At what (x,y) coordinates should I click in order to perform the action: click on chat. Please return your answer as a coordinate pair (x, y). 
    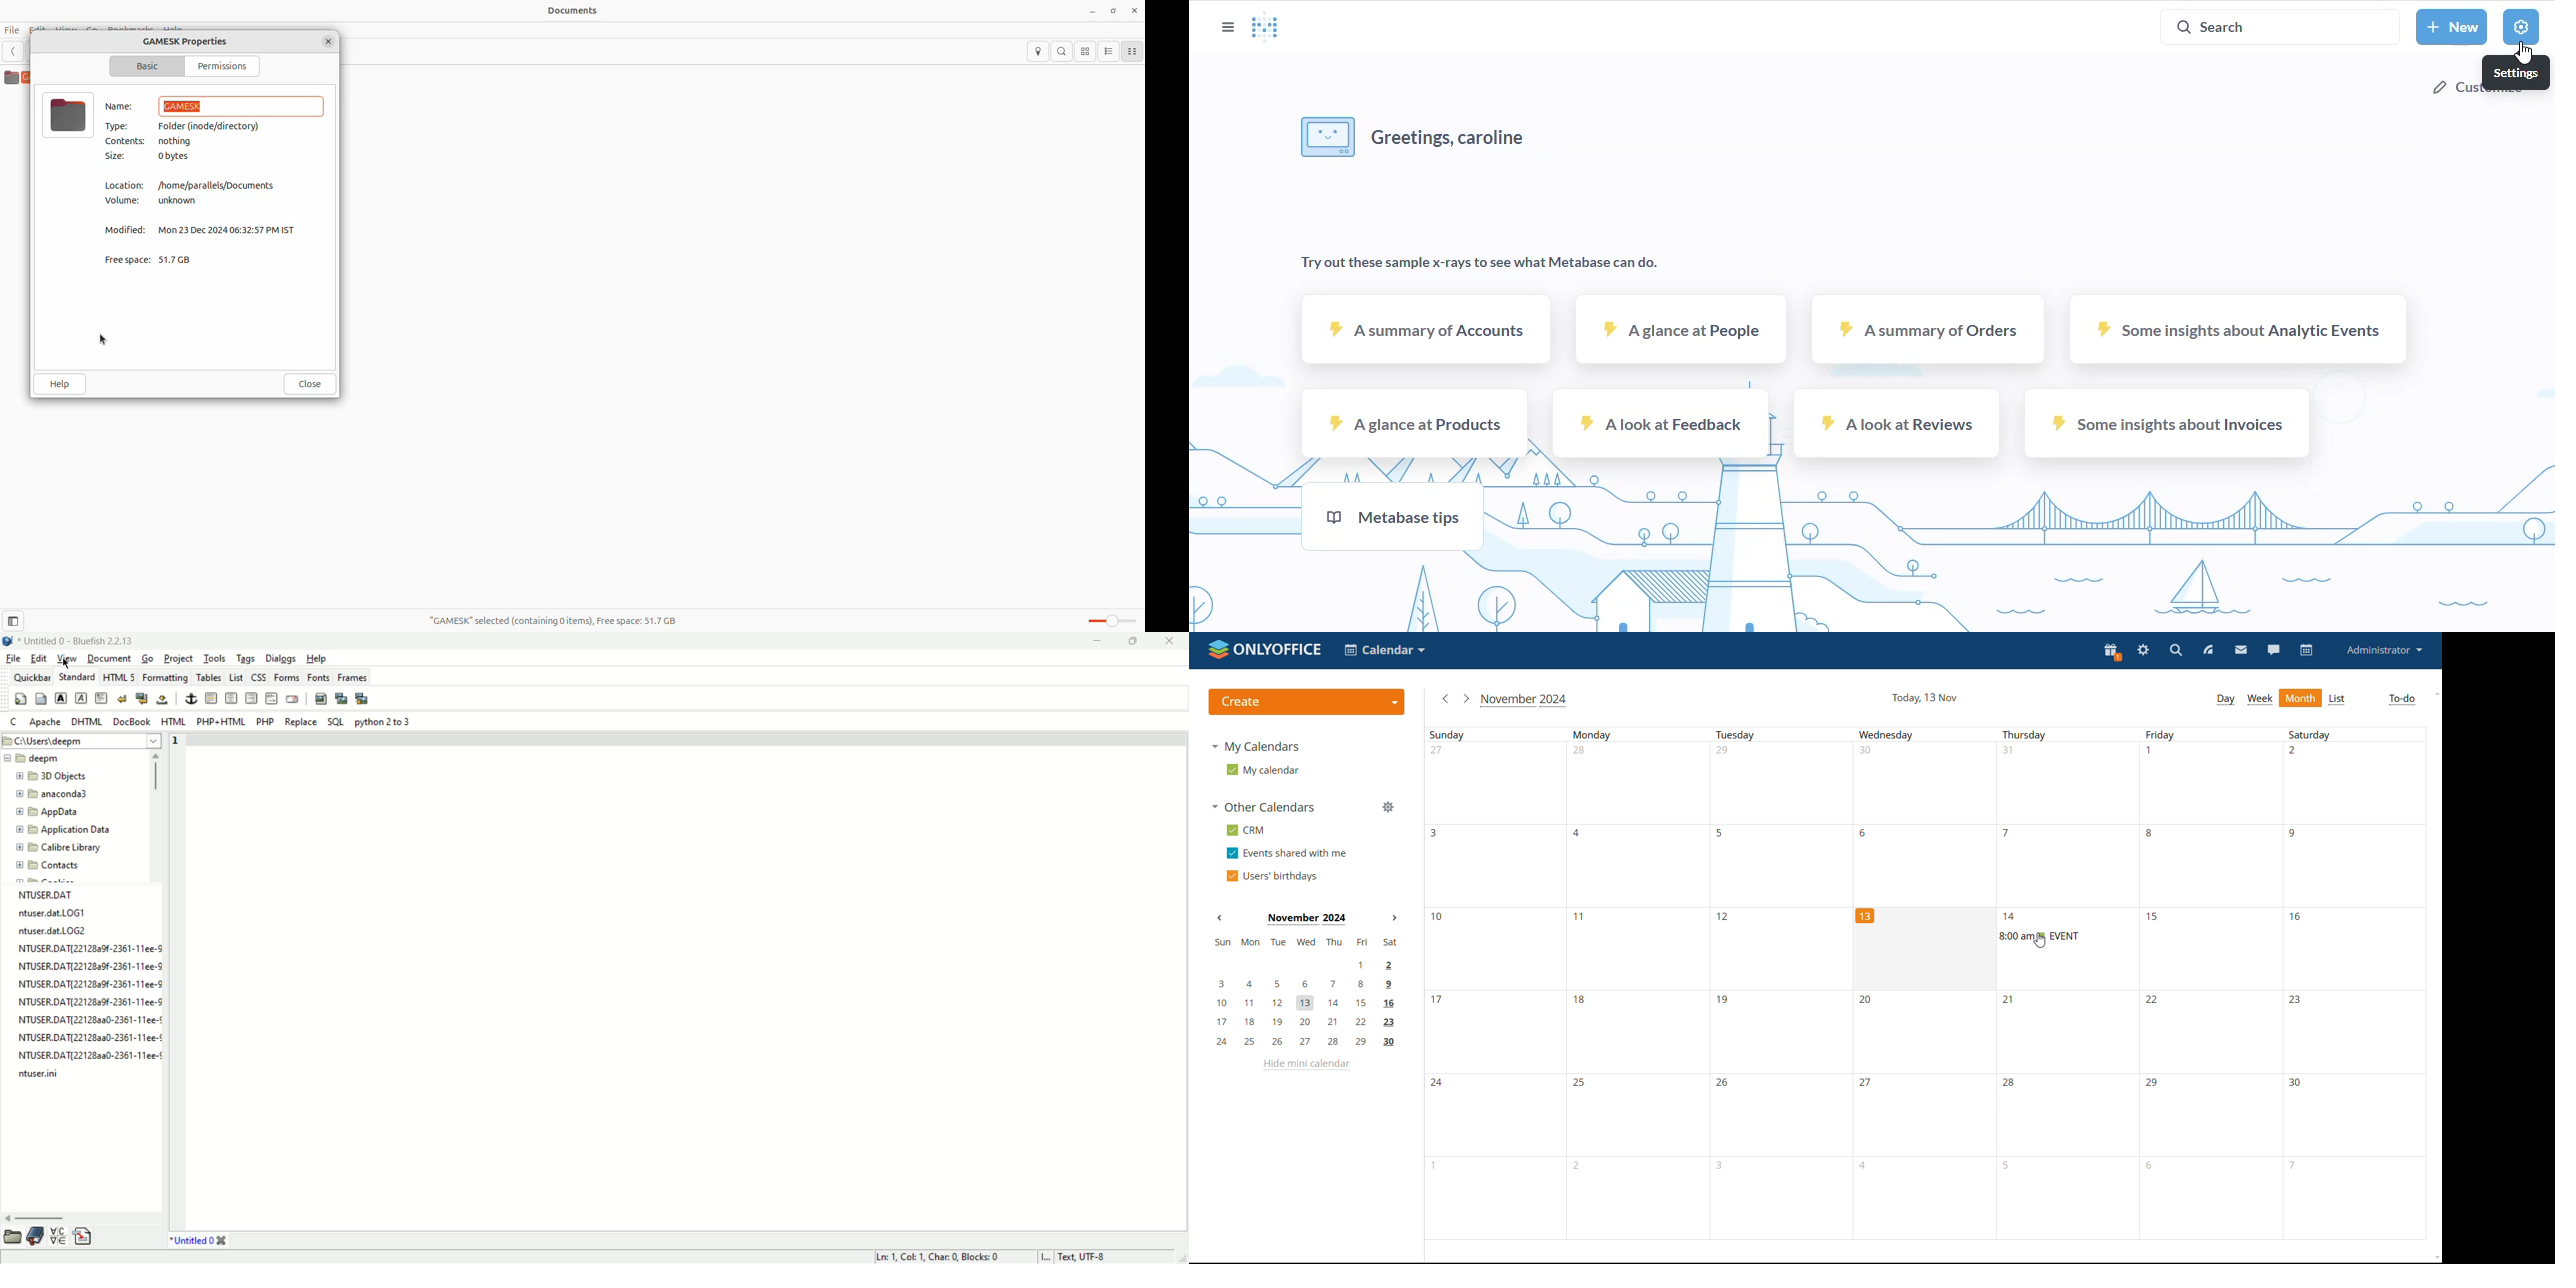
    Looking at the image, I should click on (2273, 650).